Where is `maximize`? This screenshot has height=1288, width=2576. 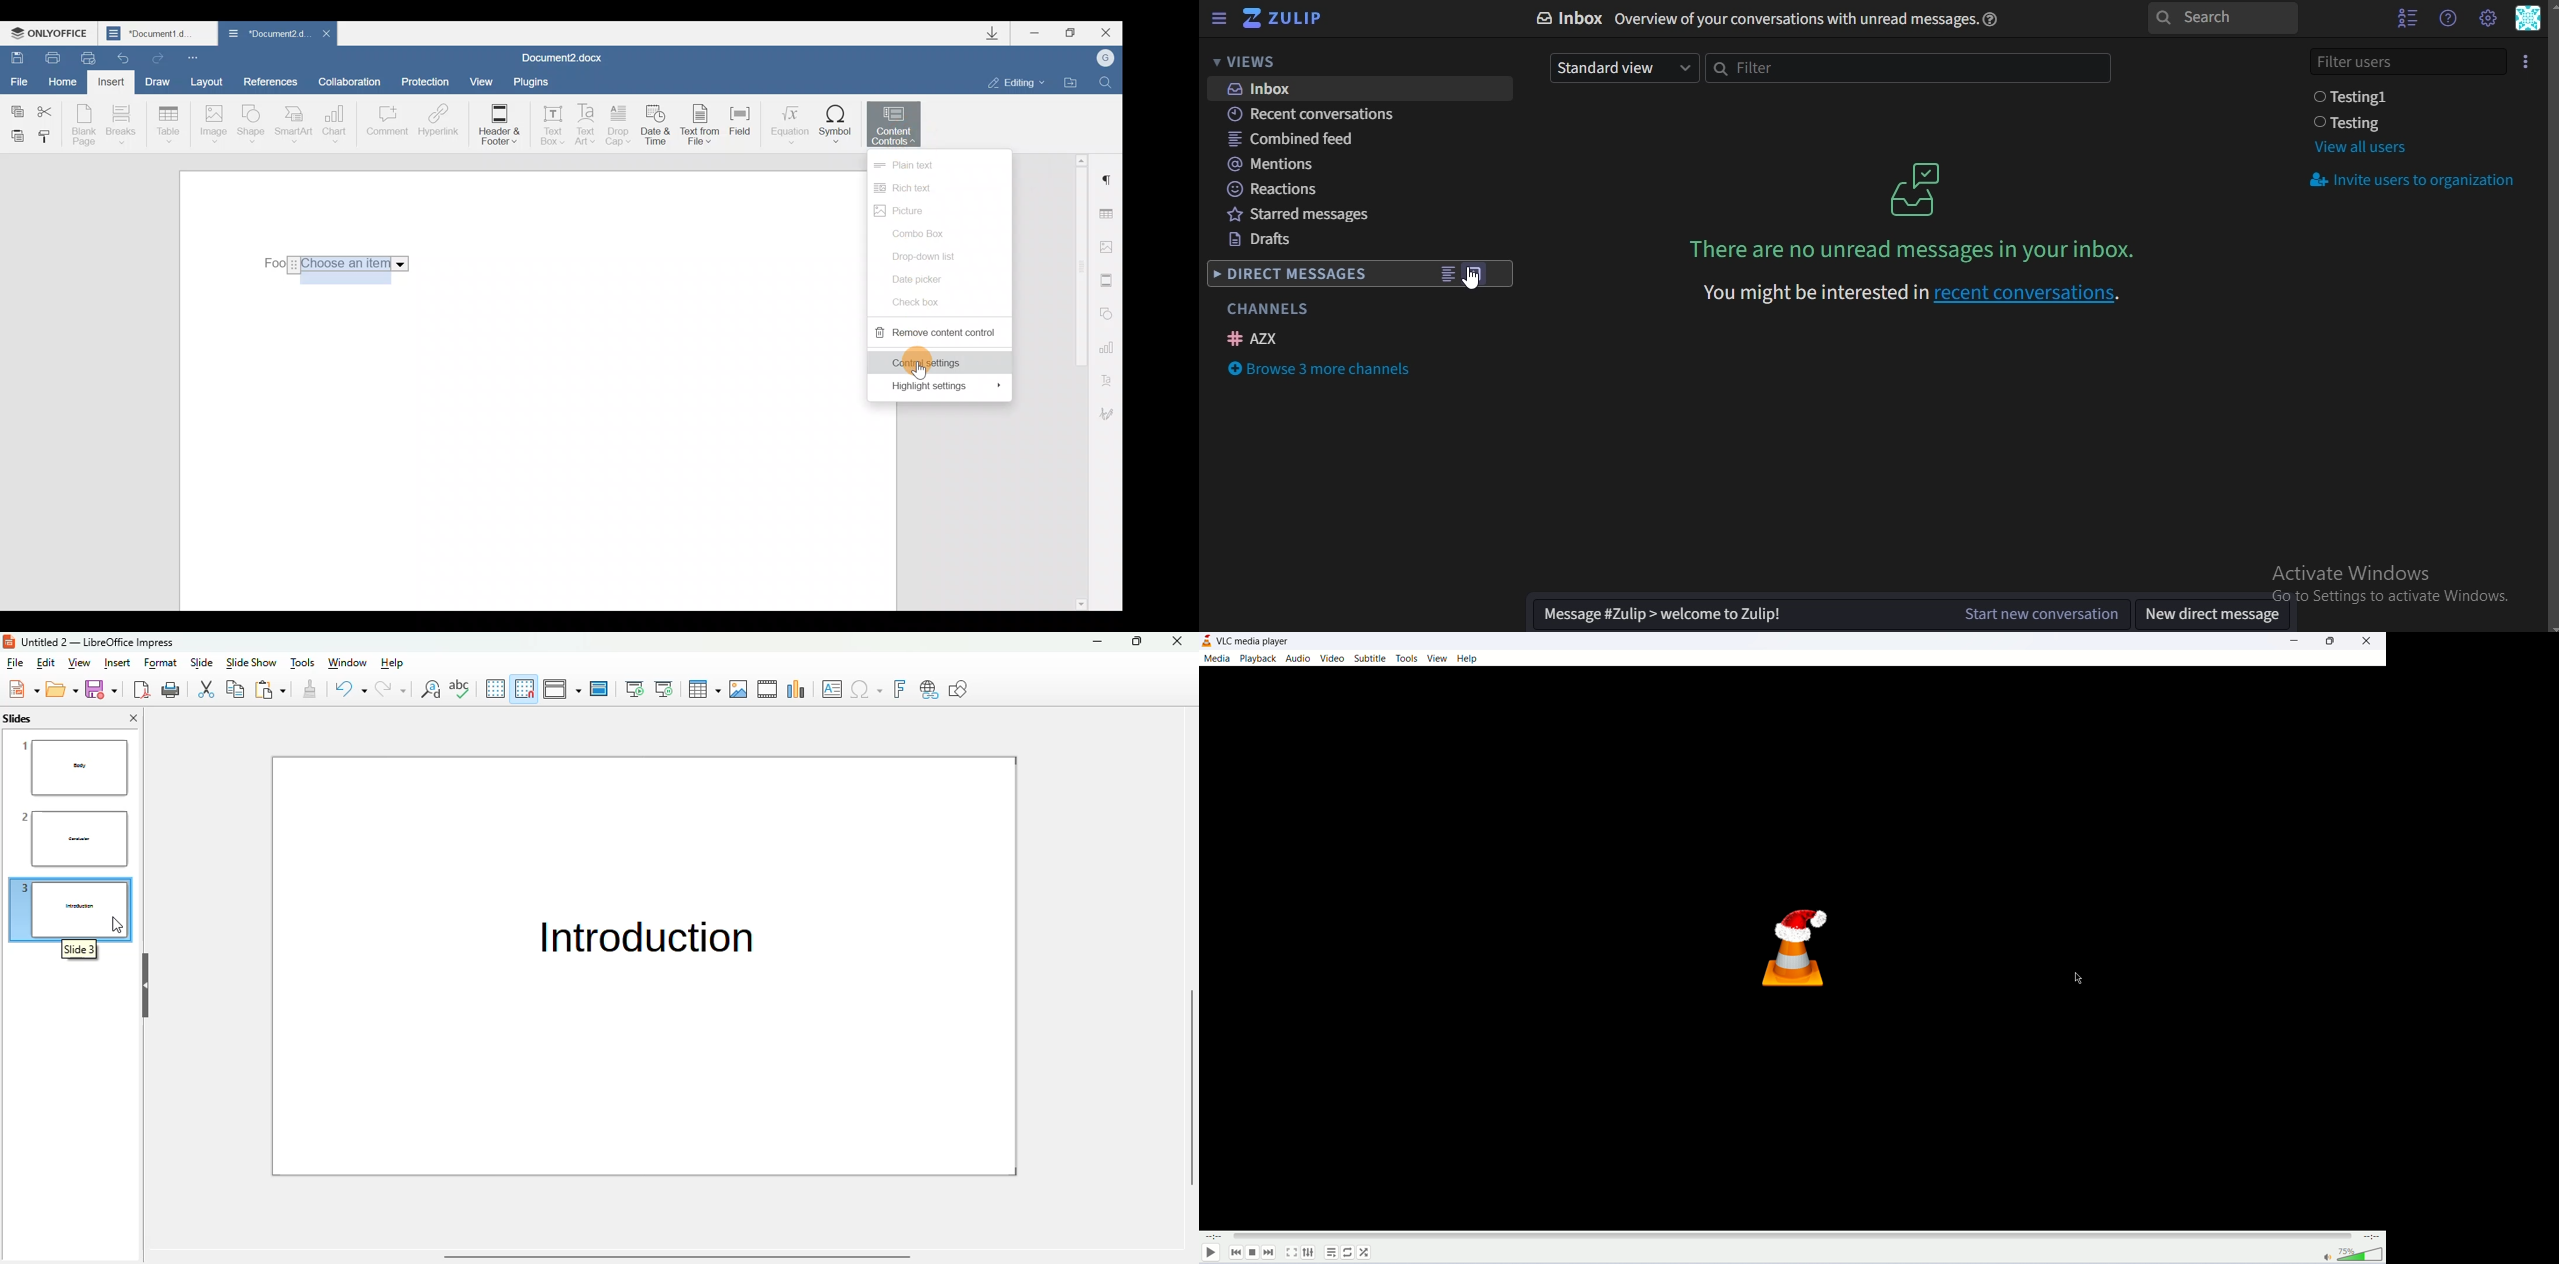 maximize is located at coordinates (1136, 641).